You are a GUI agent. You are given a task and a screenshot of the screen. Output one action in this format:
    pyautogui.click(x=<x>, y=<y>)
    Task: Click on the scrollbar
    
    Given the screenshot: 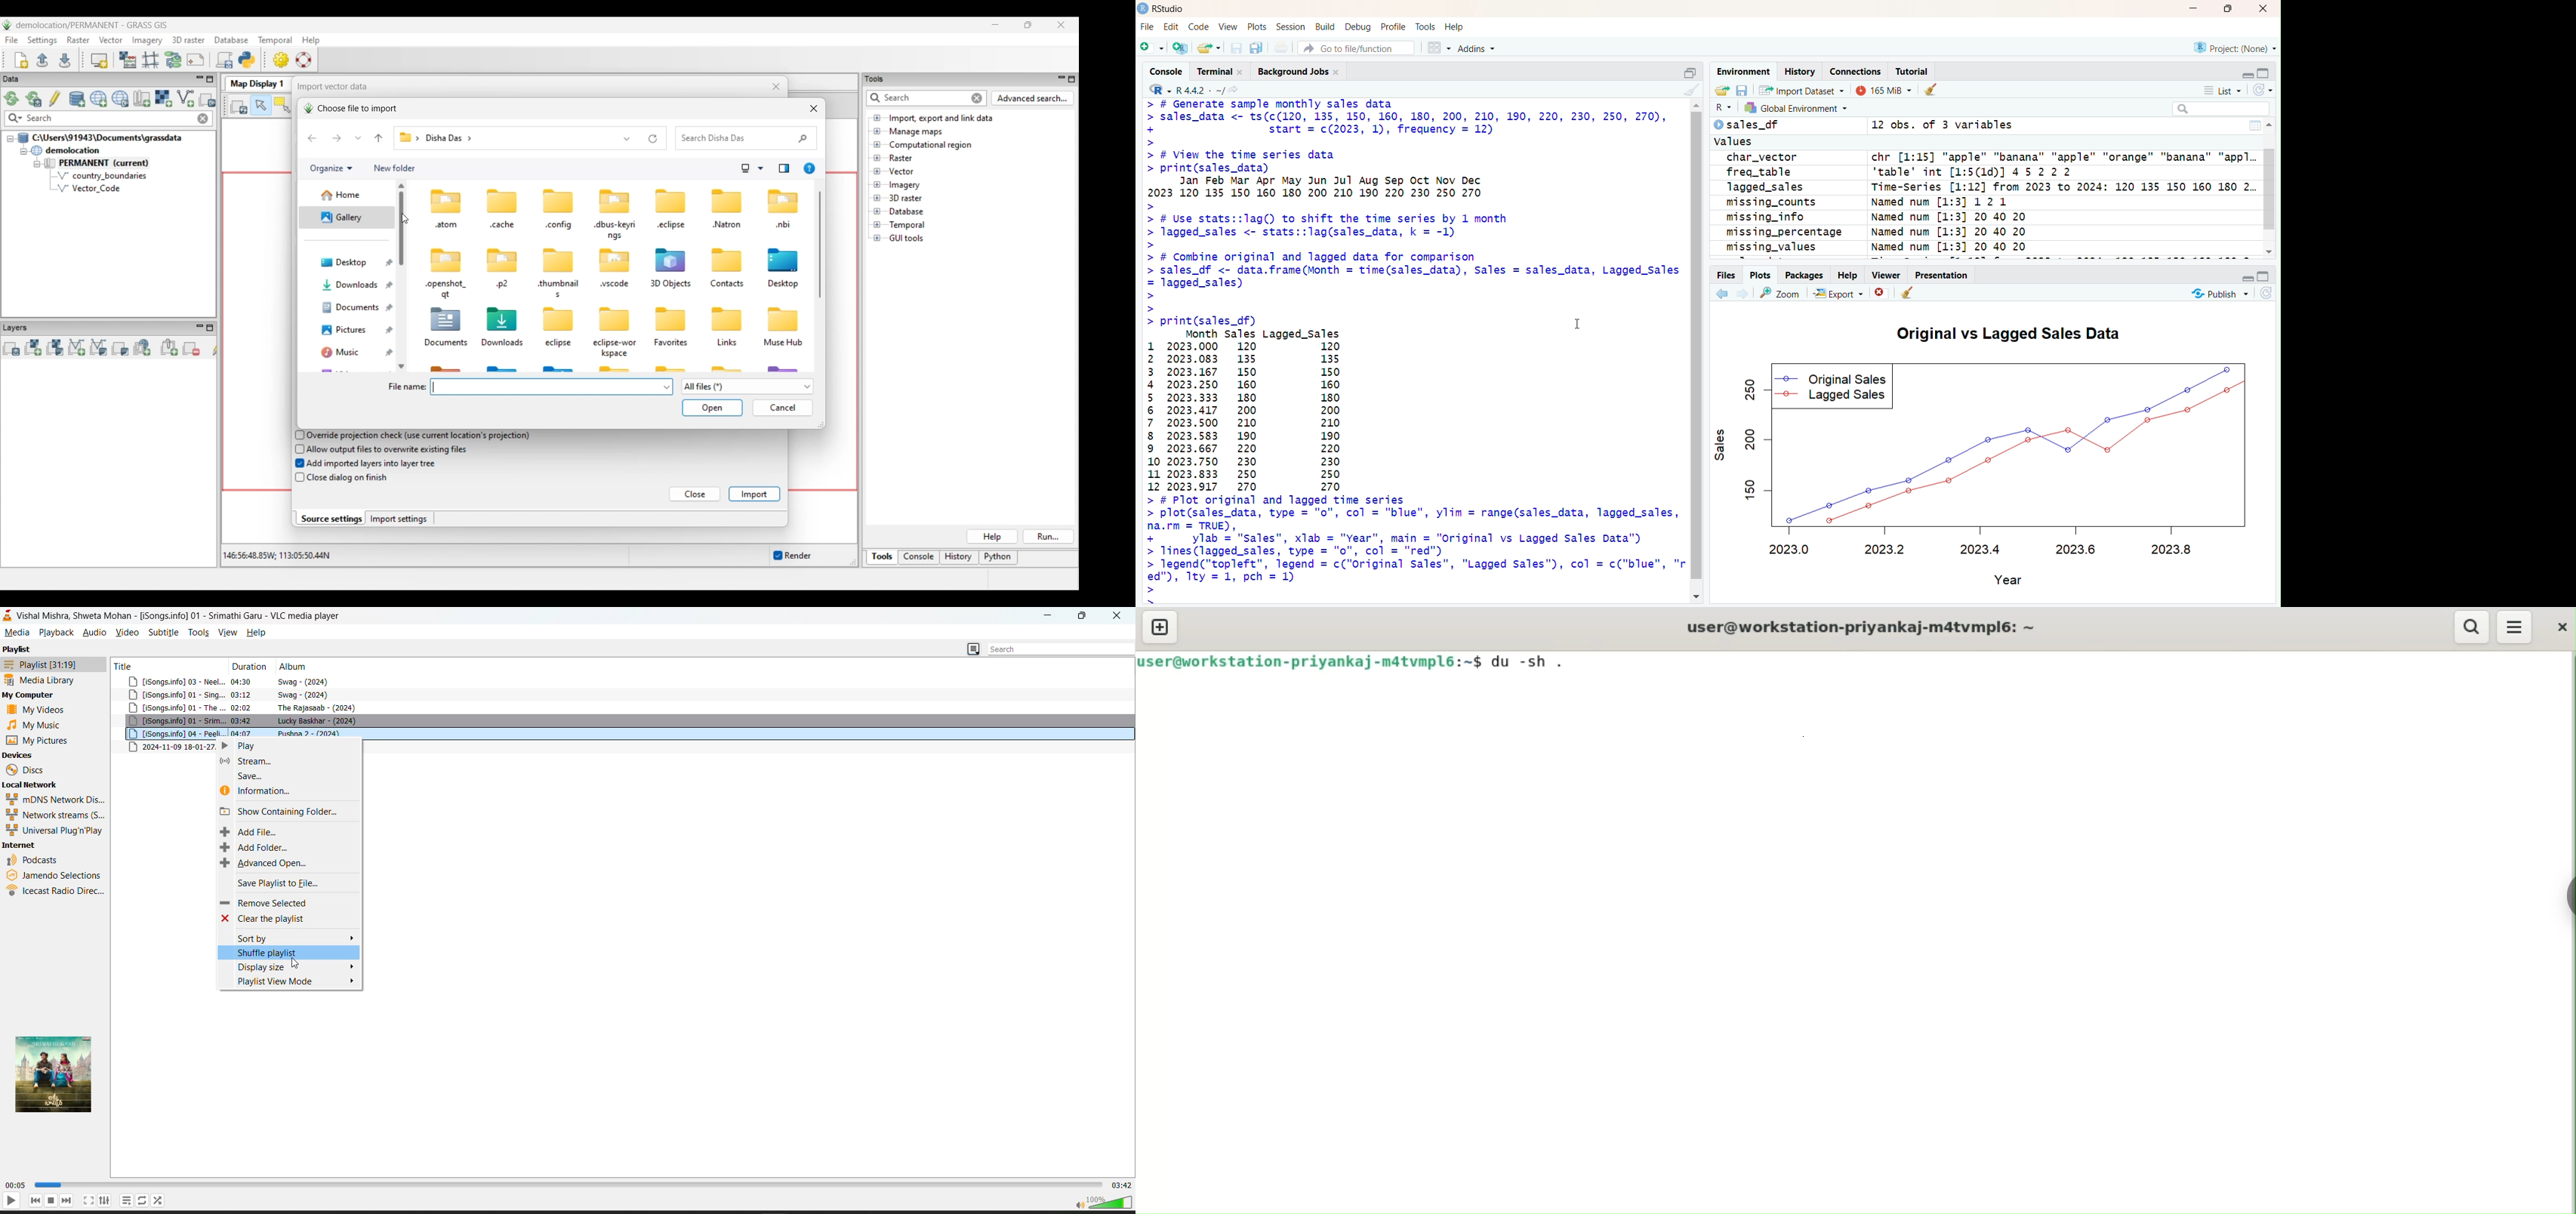 What is the action you would take?
    pyautogui.click(x=1697, y=351)
    